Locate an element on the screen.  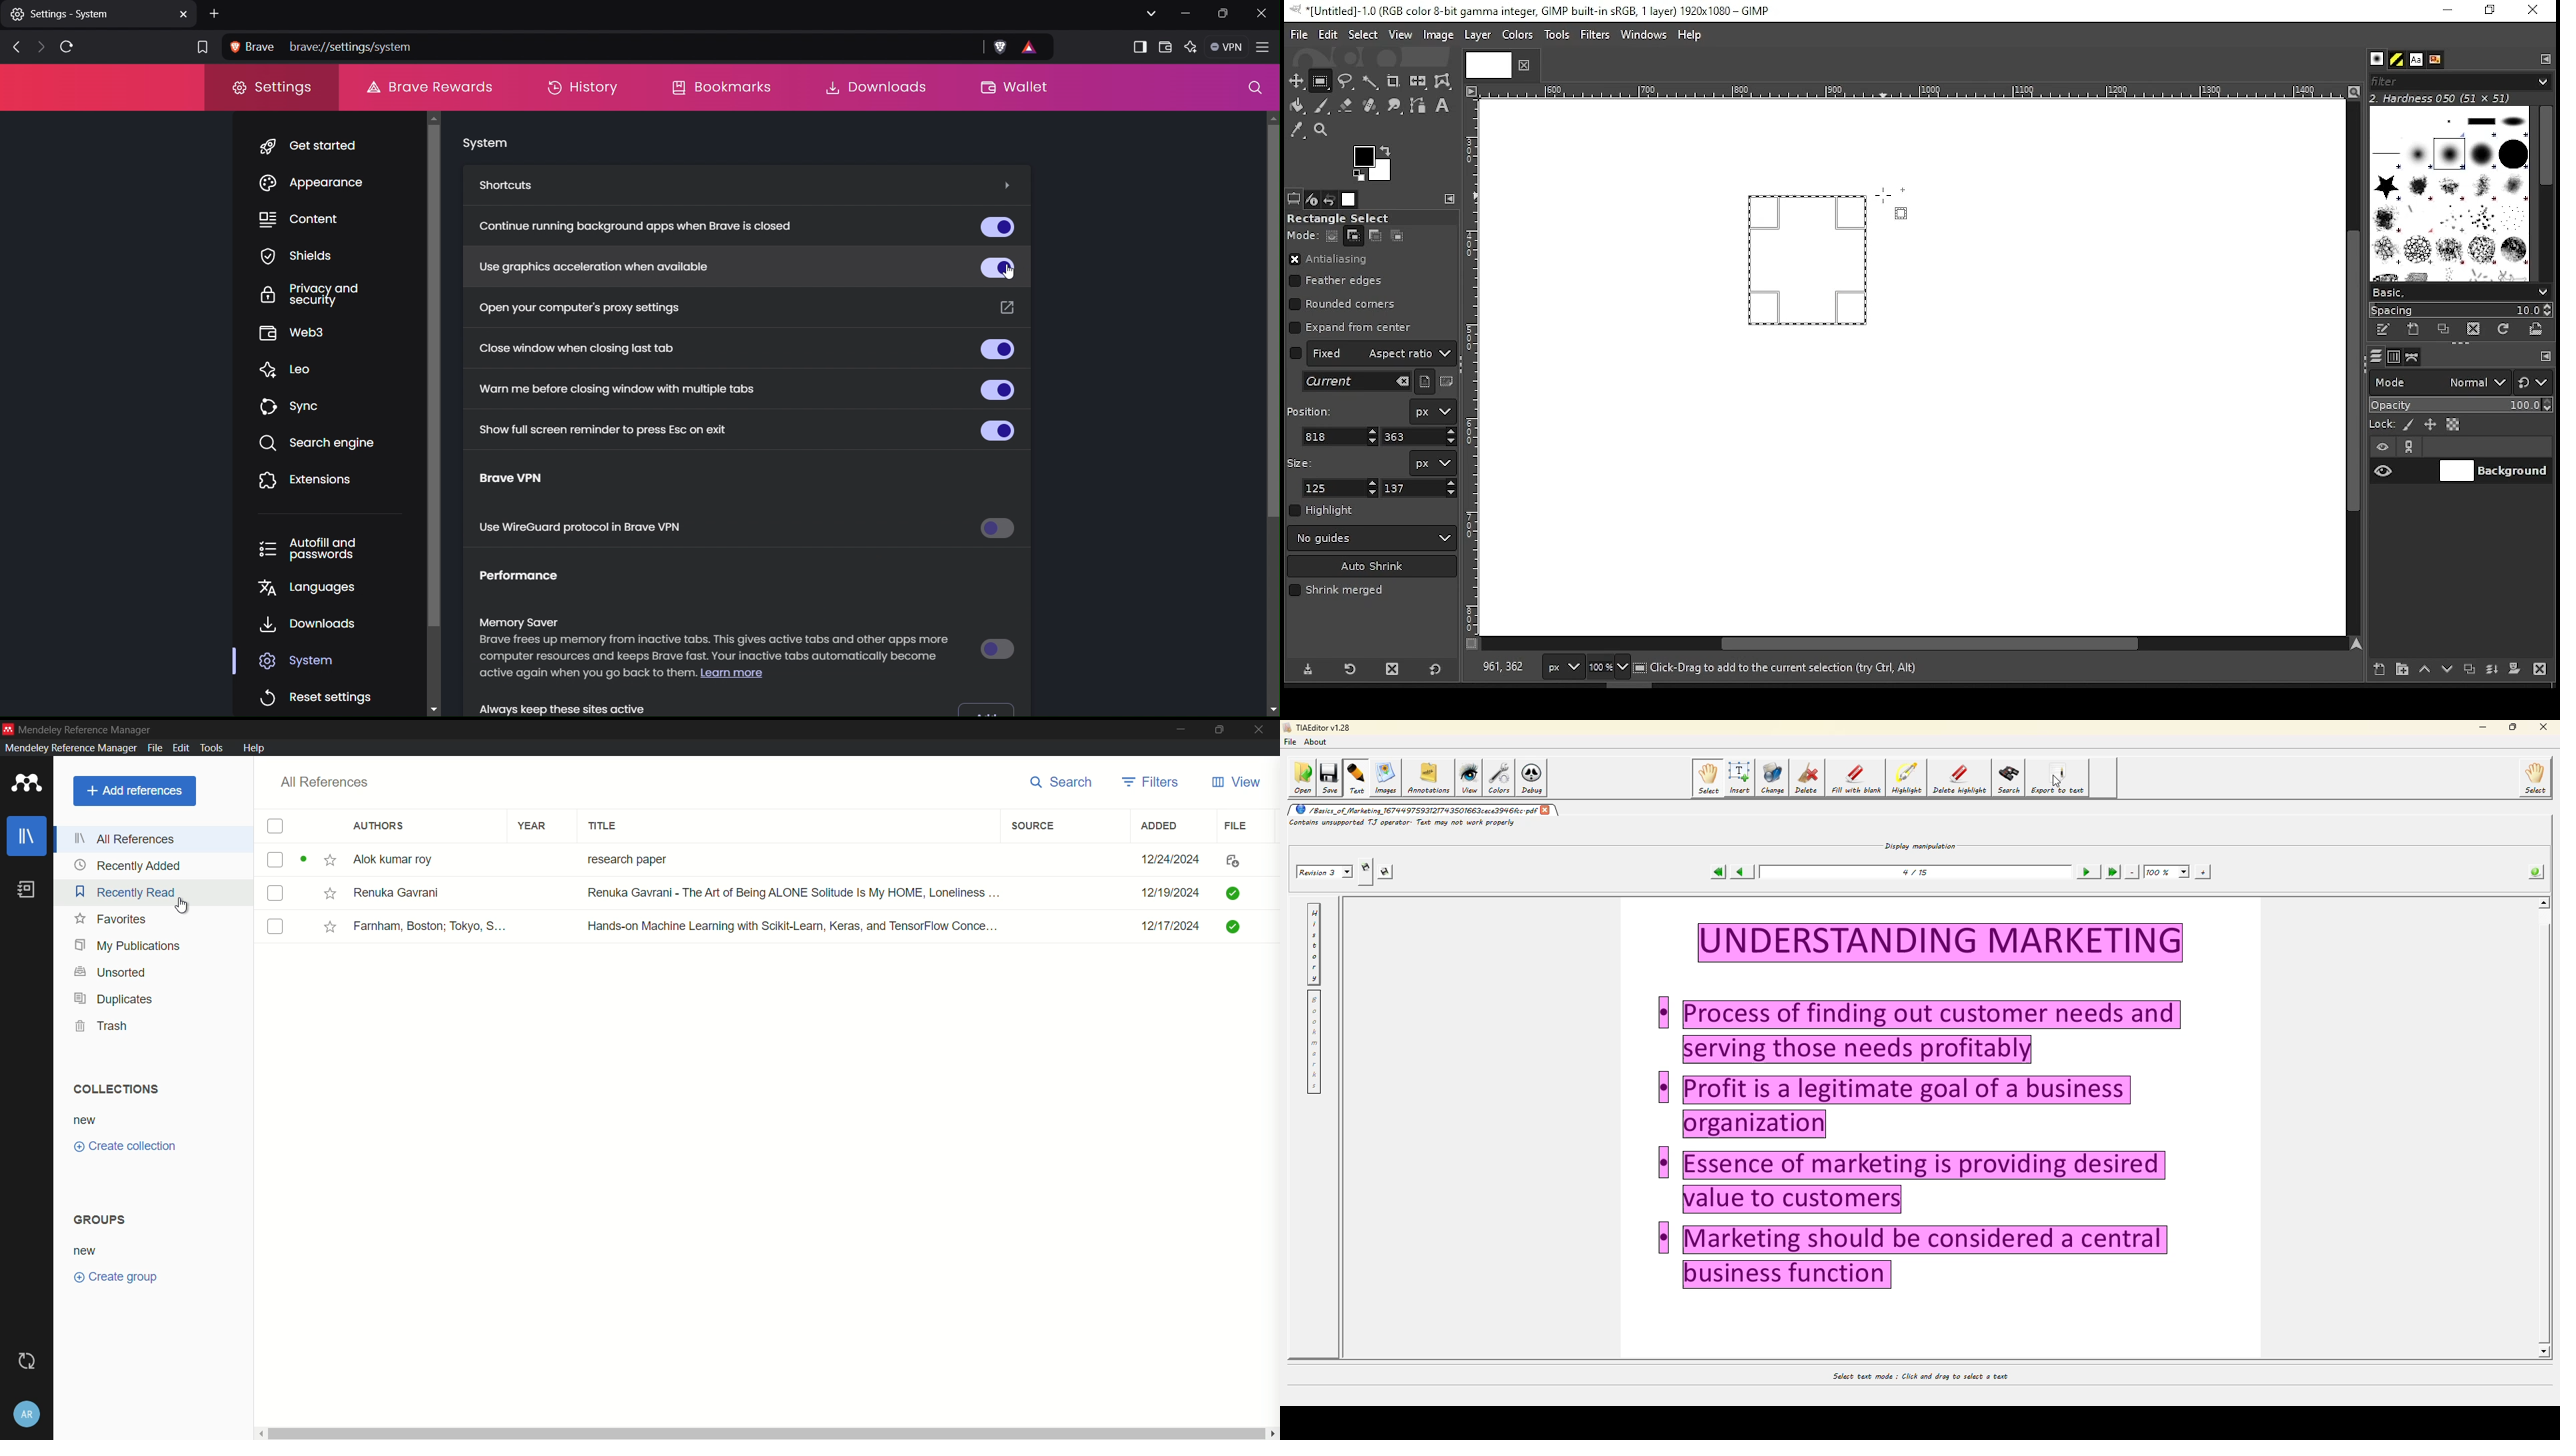
 is located at coordinates (1272, 323).